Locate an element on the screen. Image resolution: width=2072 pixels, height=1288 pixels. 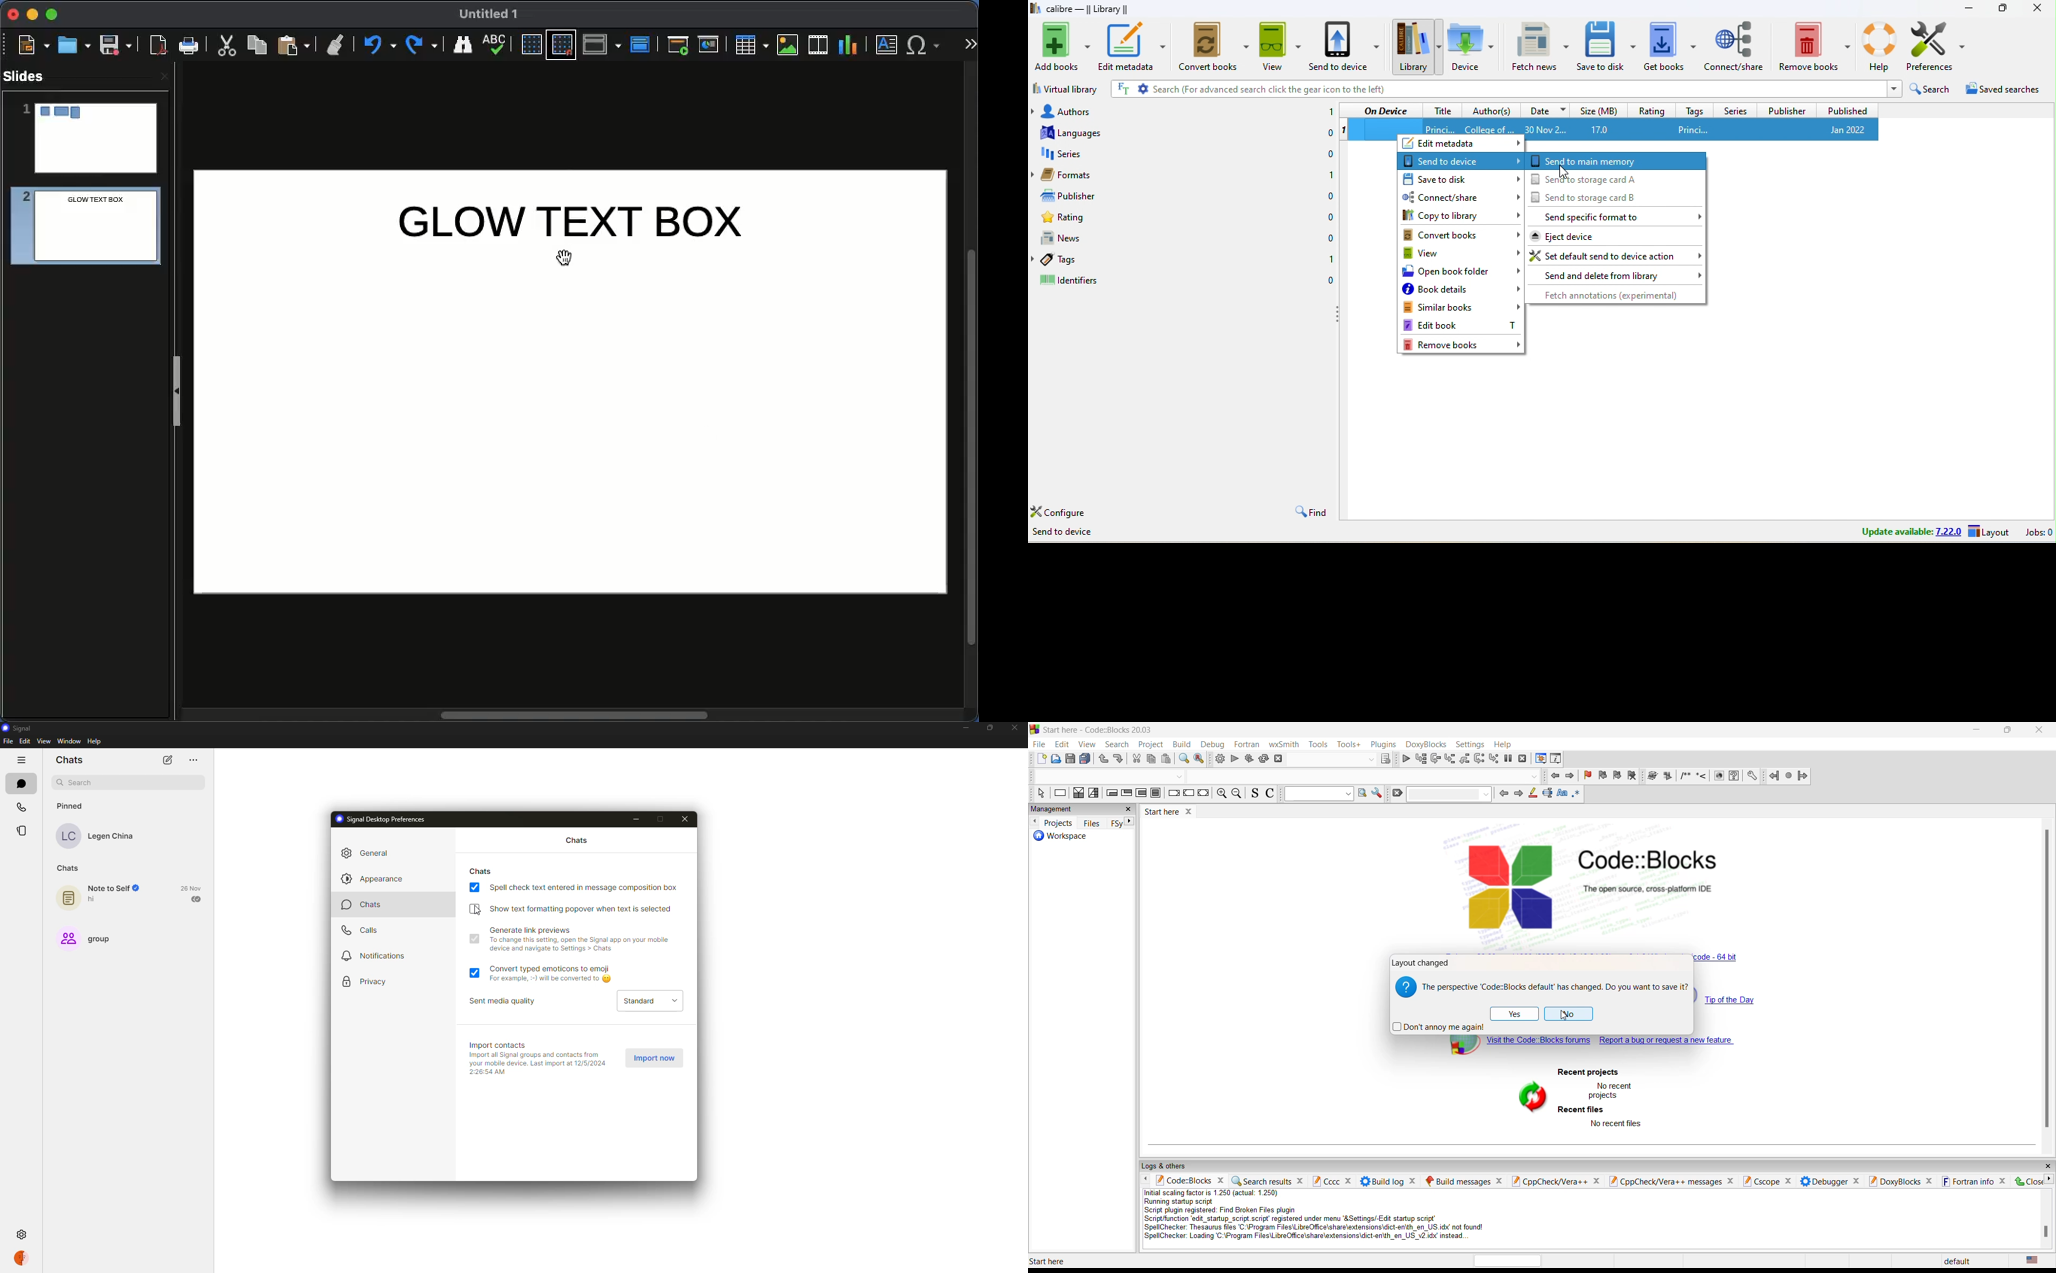
multiline comment is located at coordinates (1685, 777).